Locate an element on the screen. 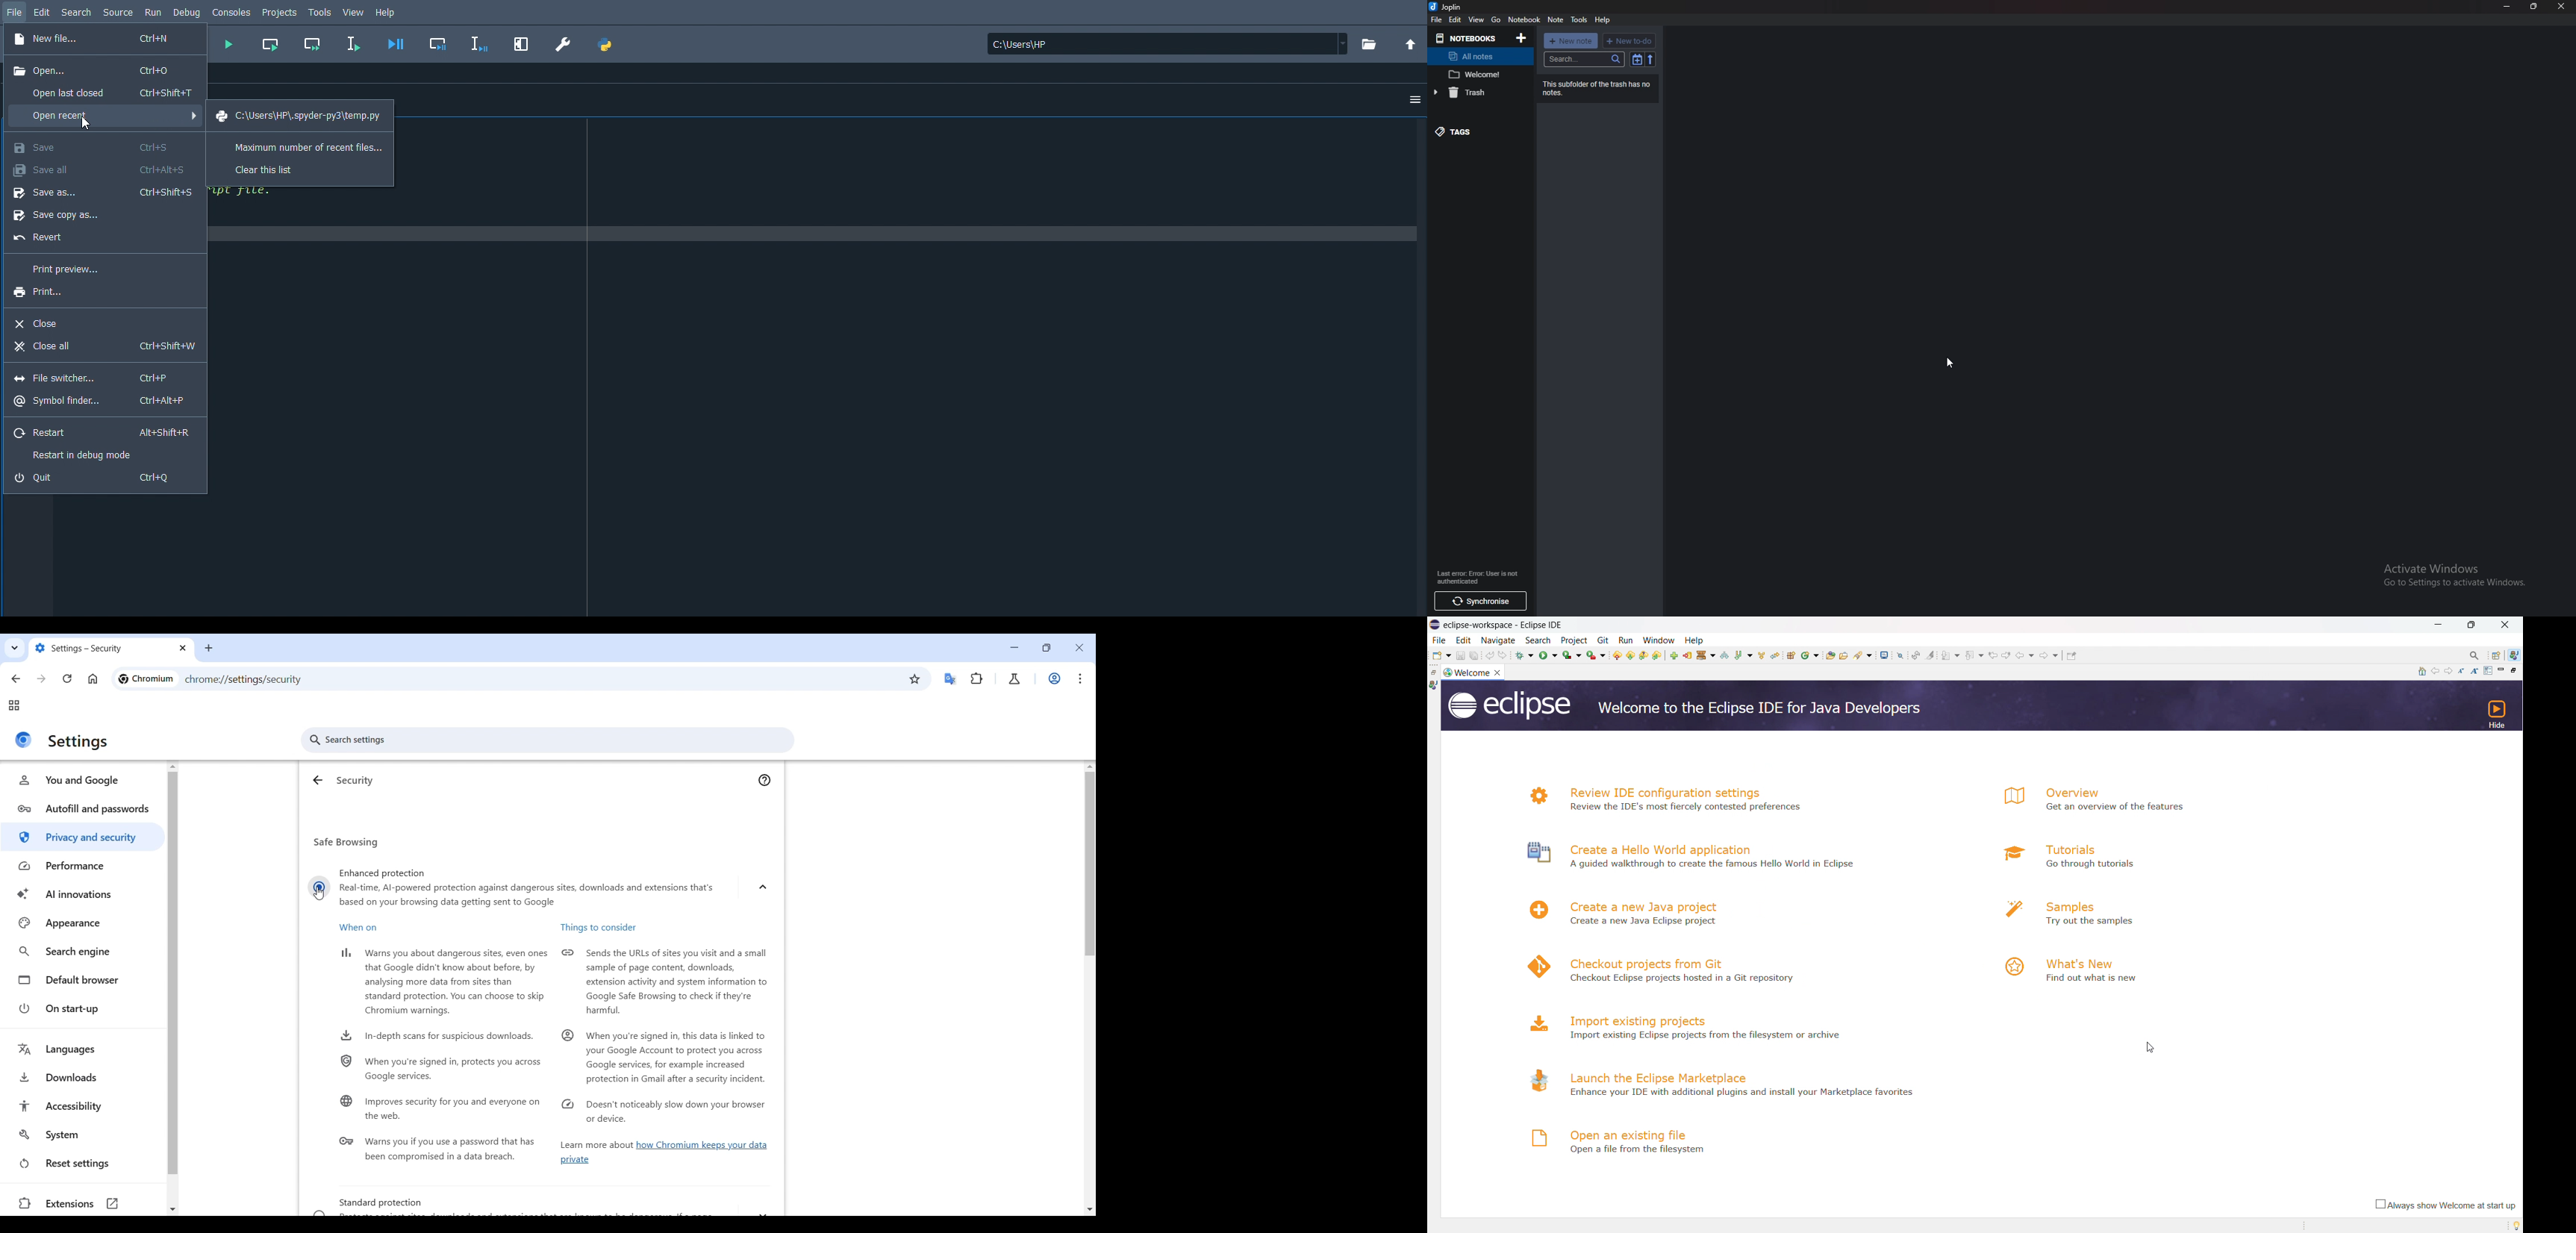 The height and width of the screenshot is (1260, 2576). Debug file is located at coordinates (396, 44).